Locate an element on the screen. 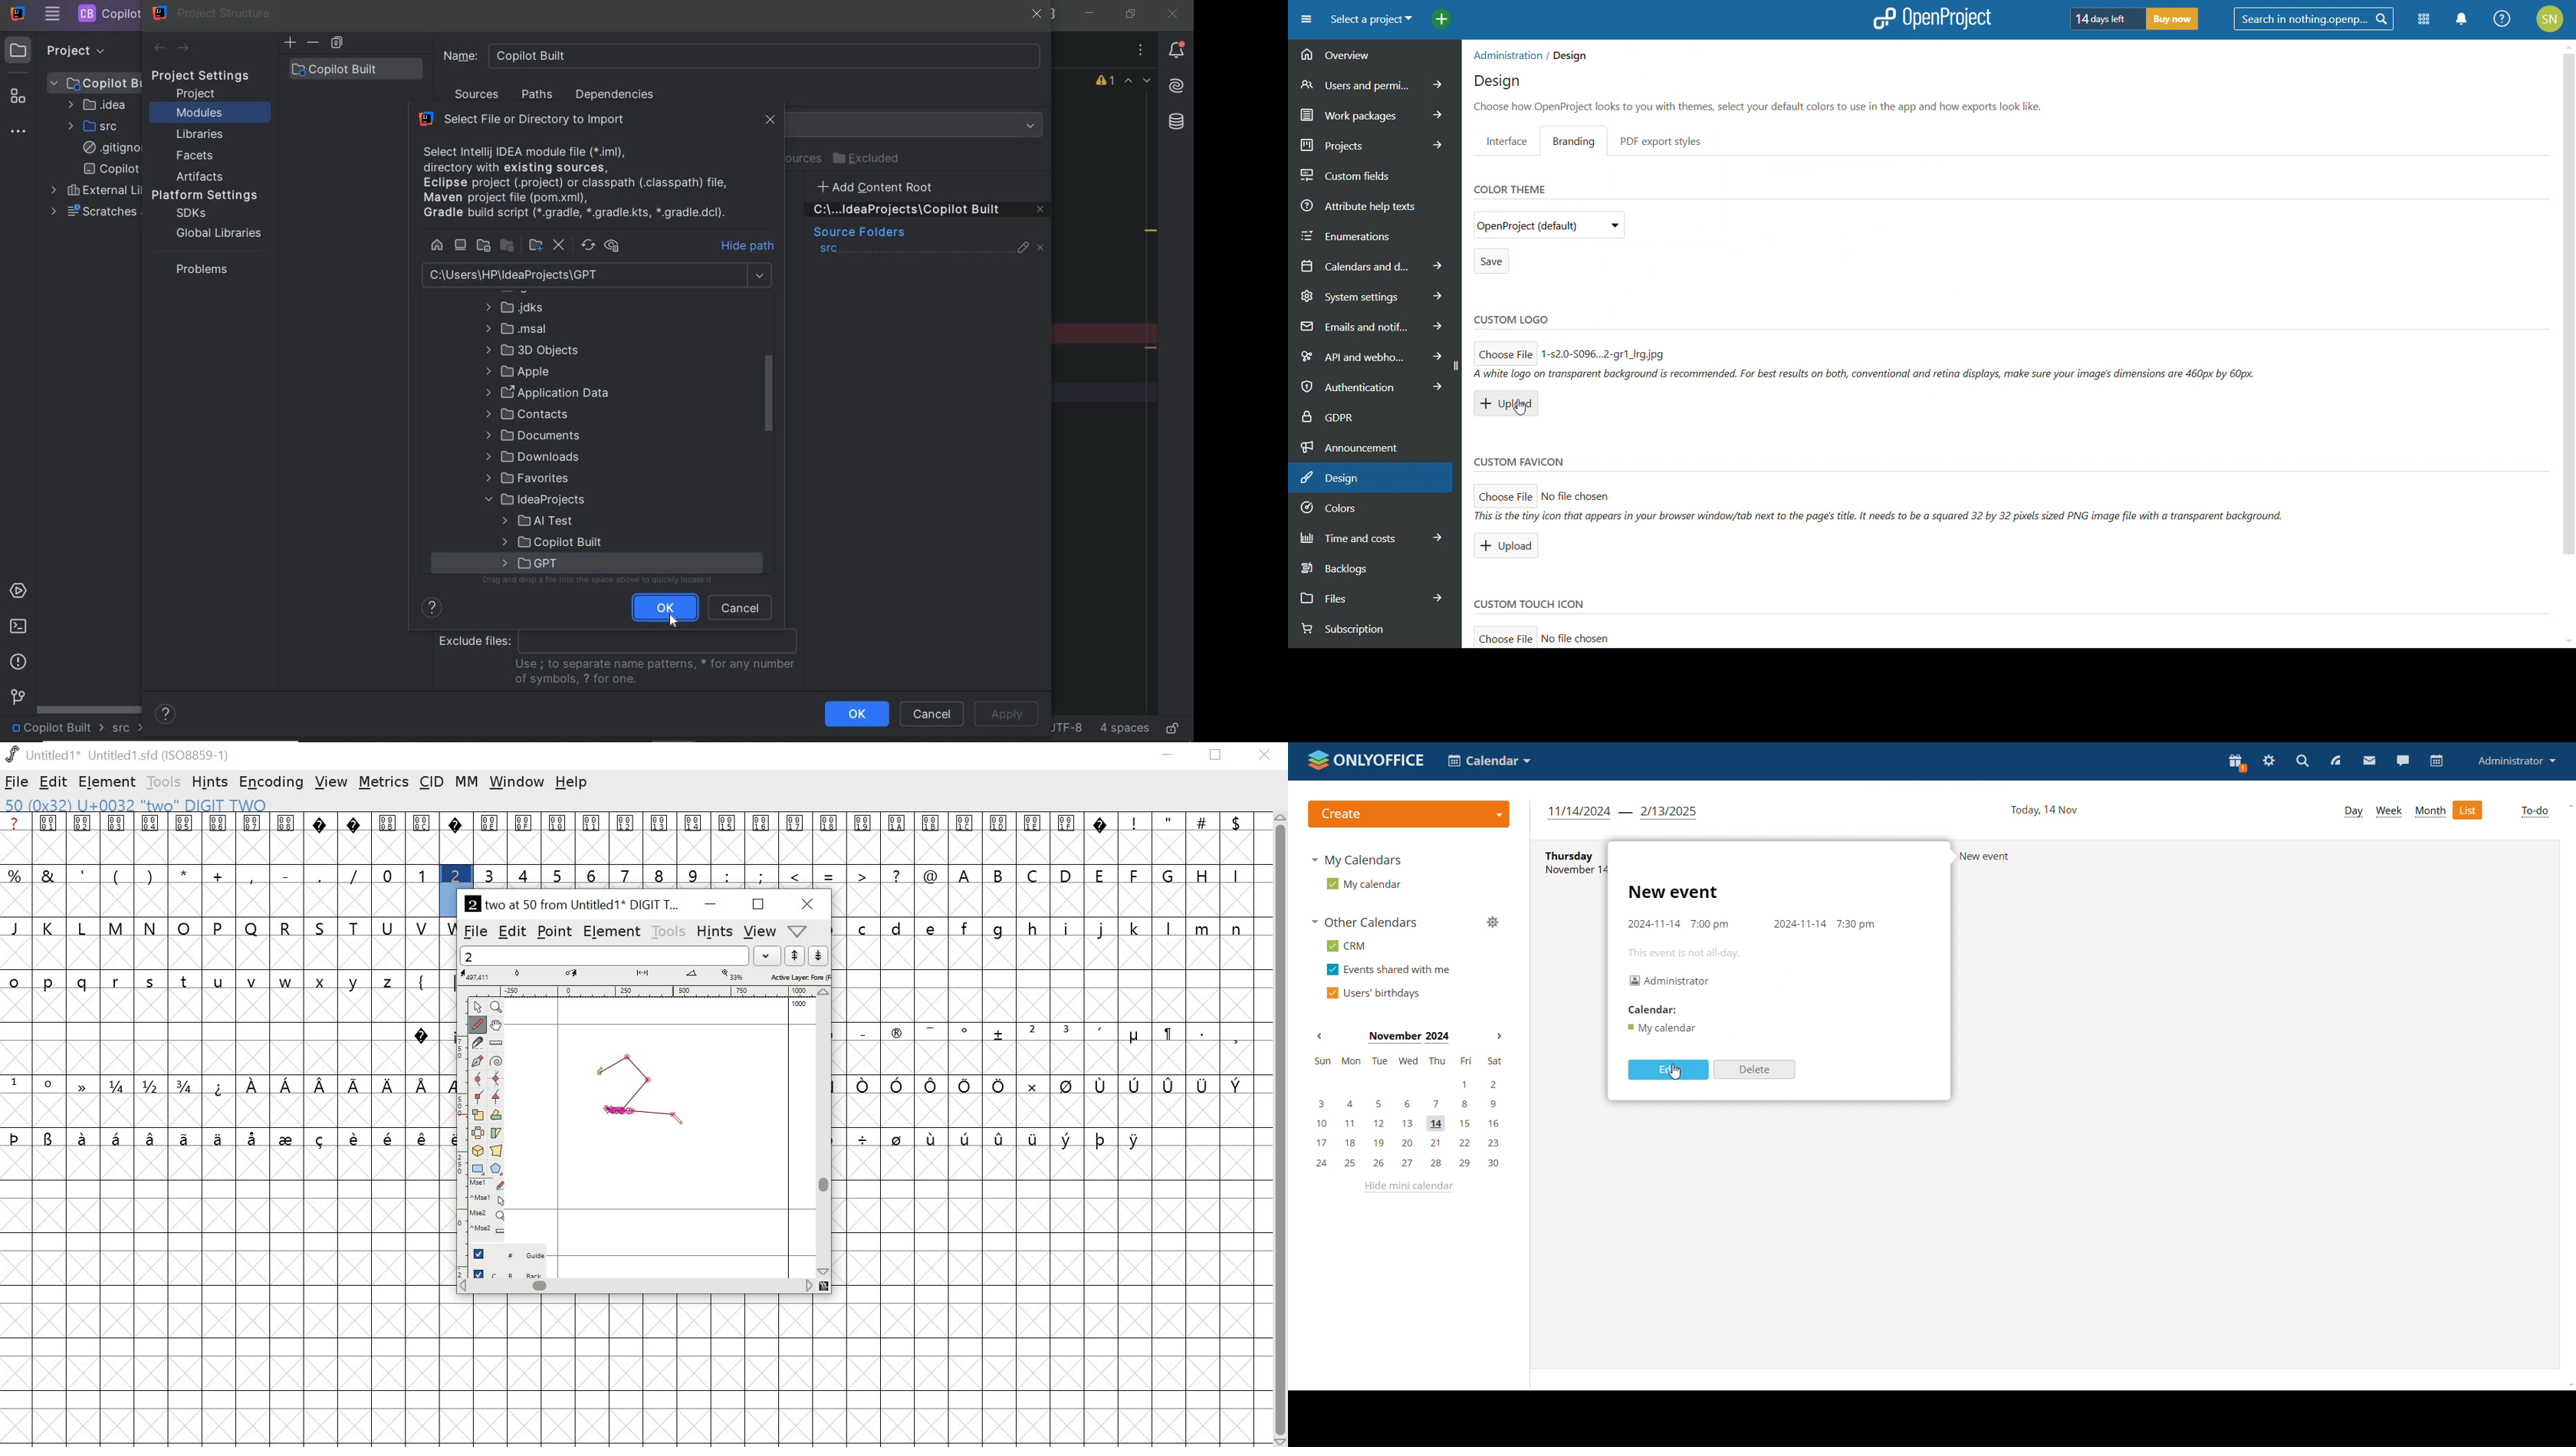  hints is located at coordinates (715, 931).